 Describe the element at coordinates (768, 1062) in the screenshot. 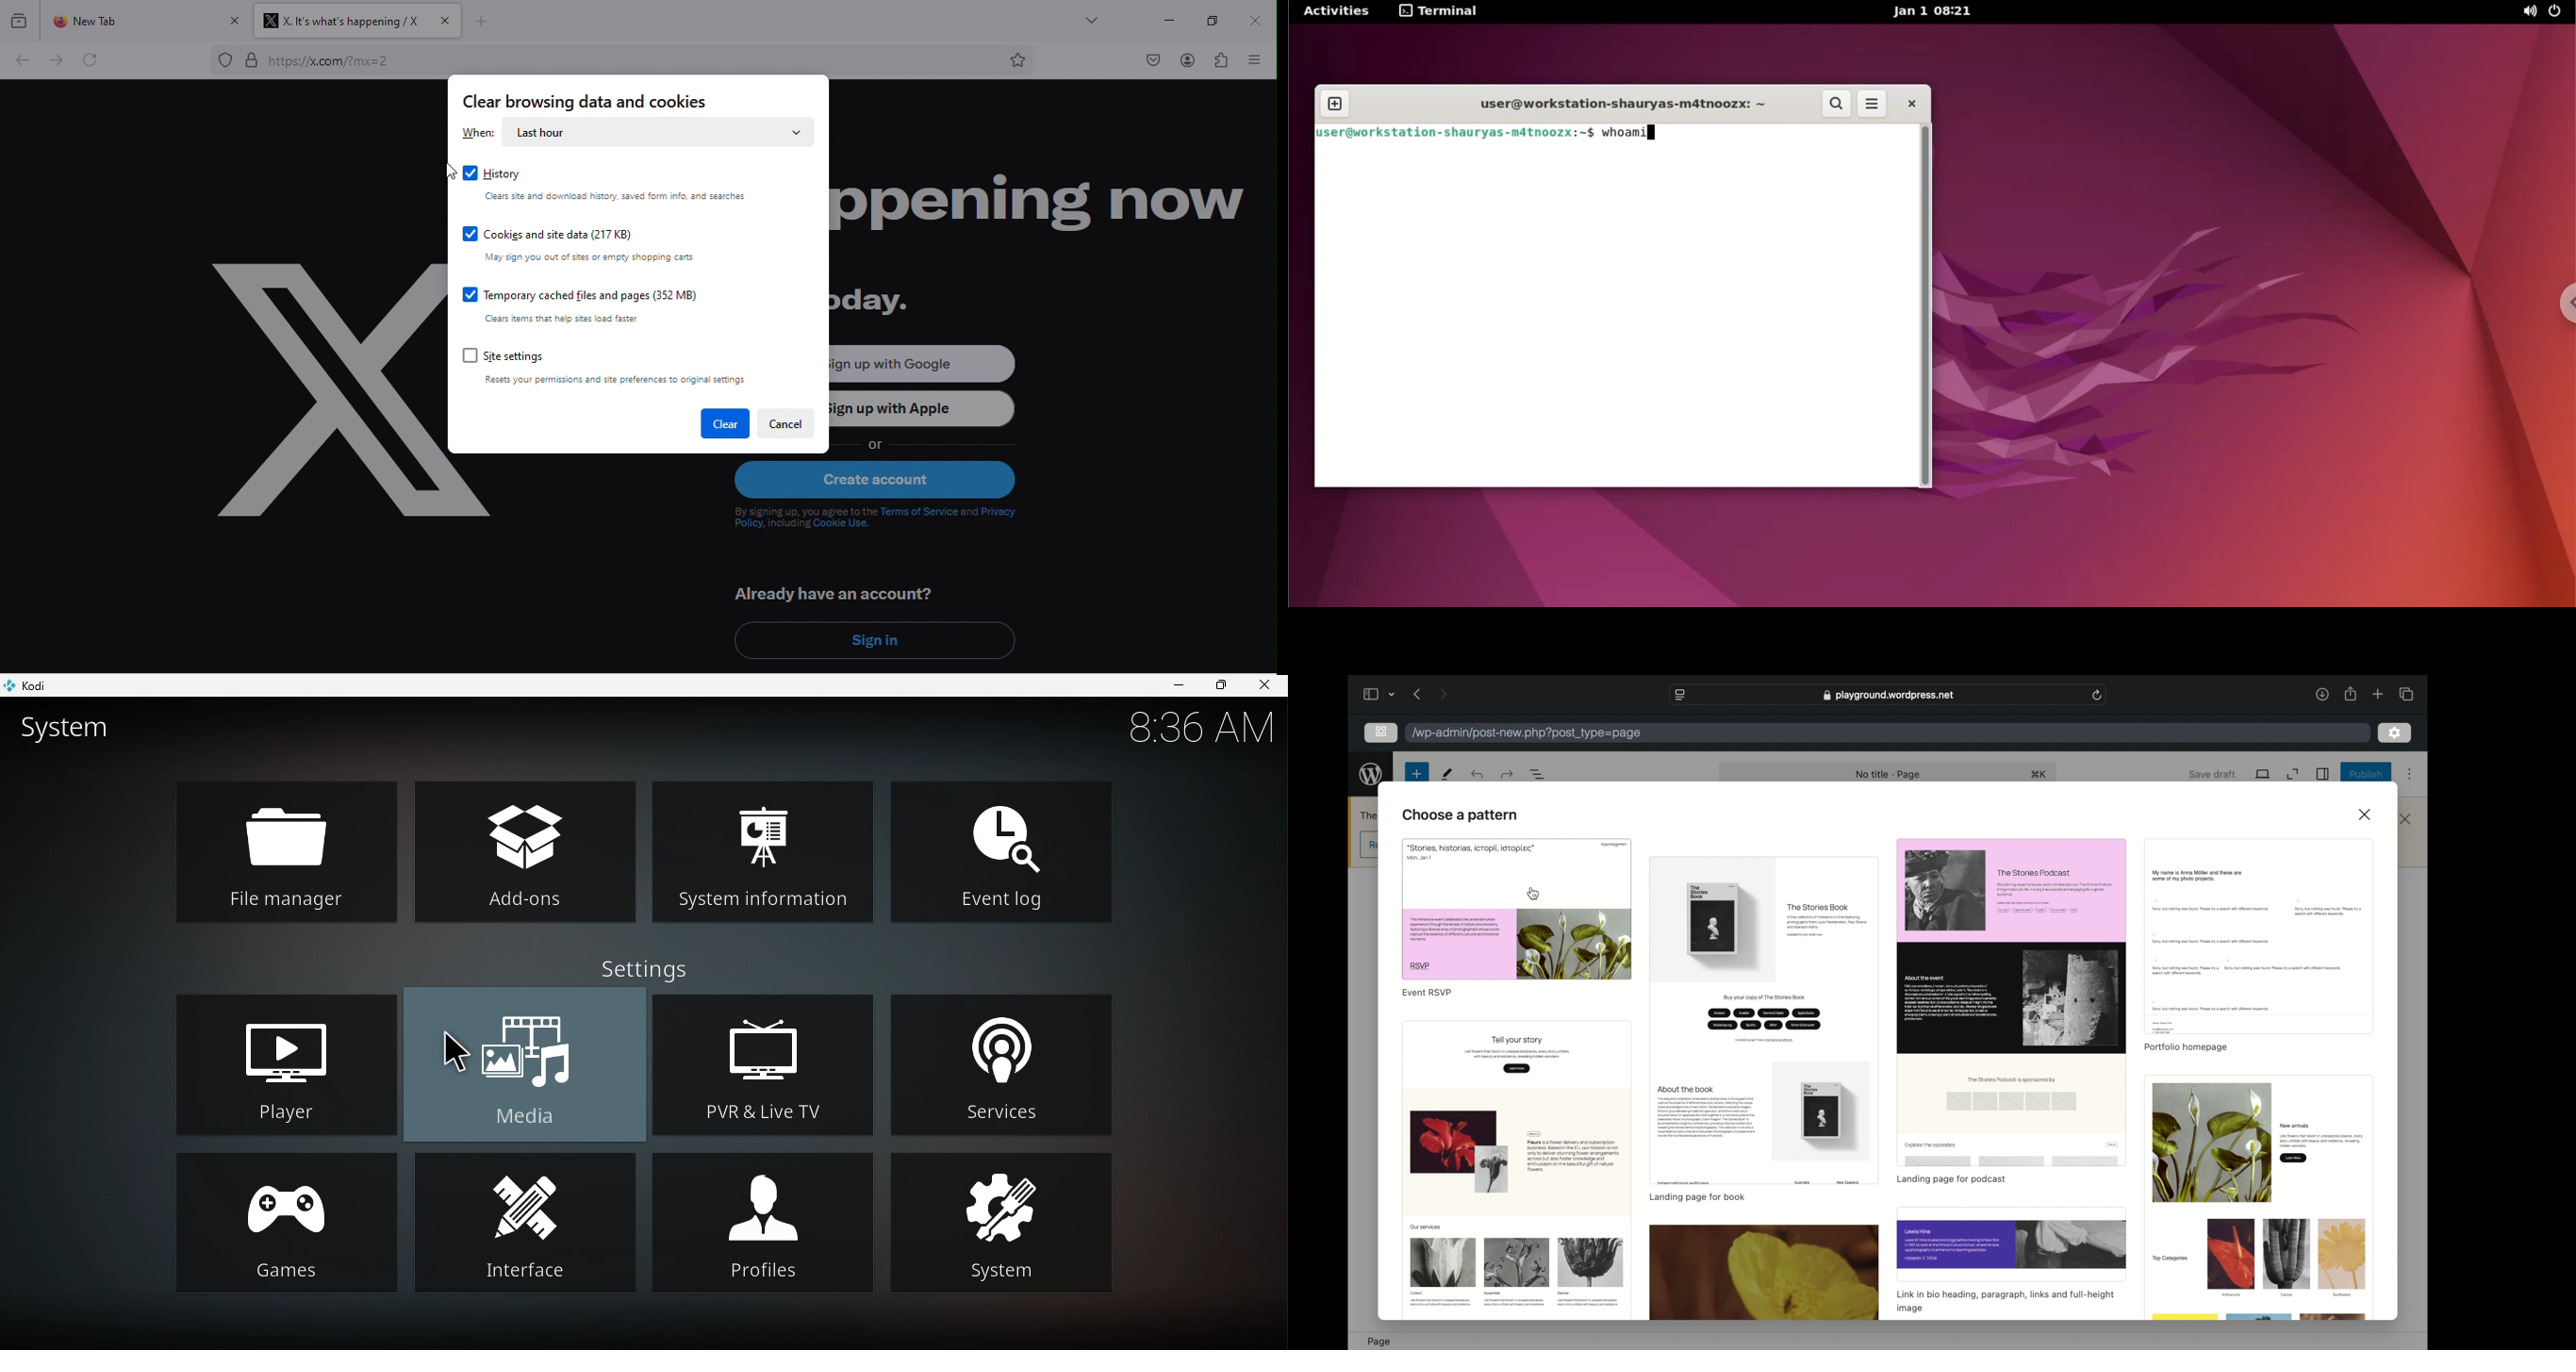

I see `PVR and Live TV` at that location.